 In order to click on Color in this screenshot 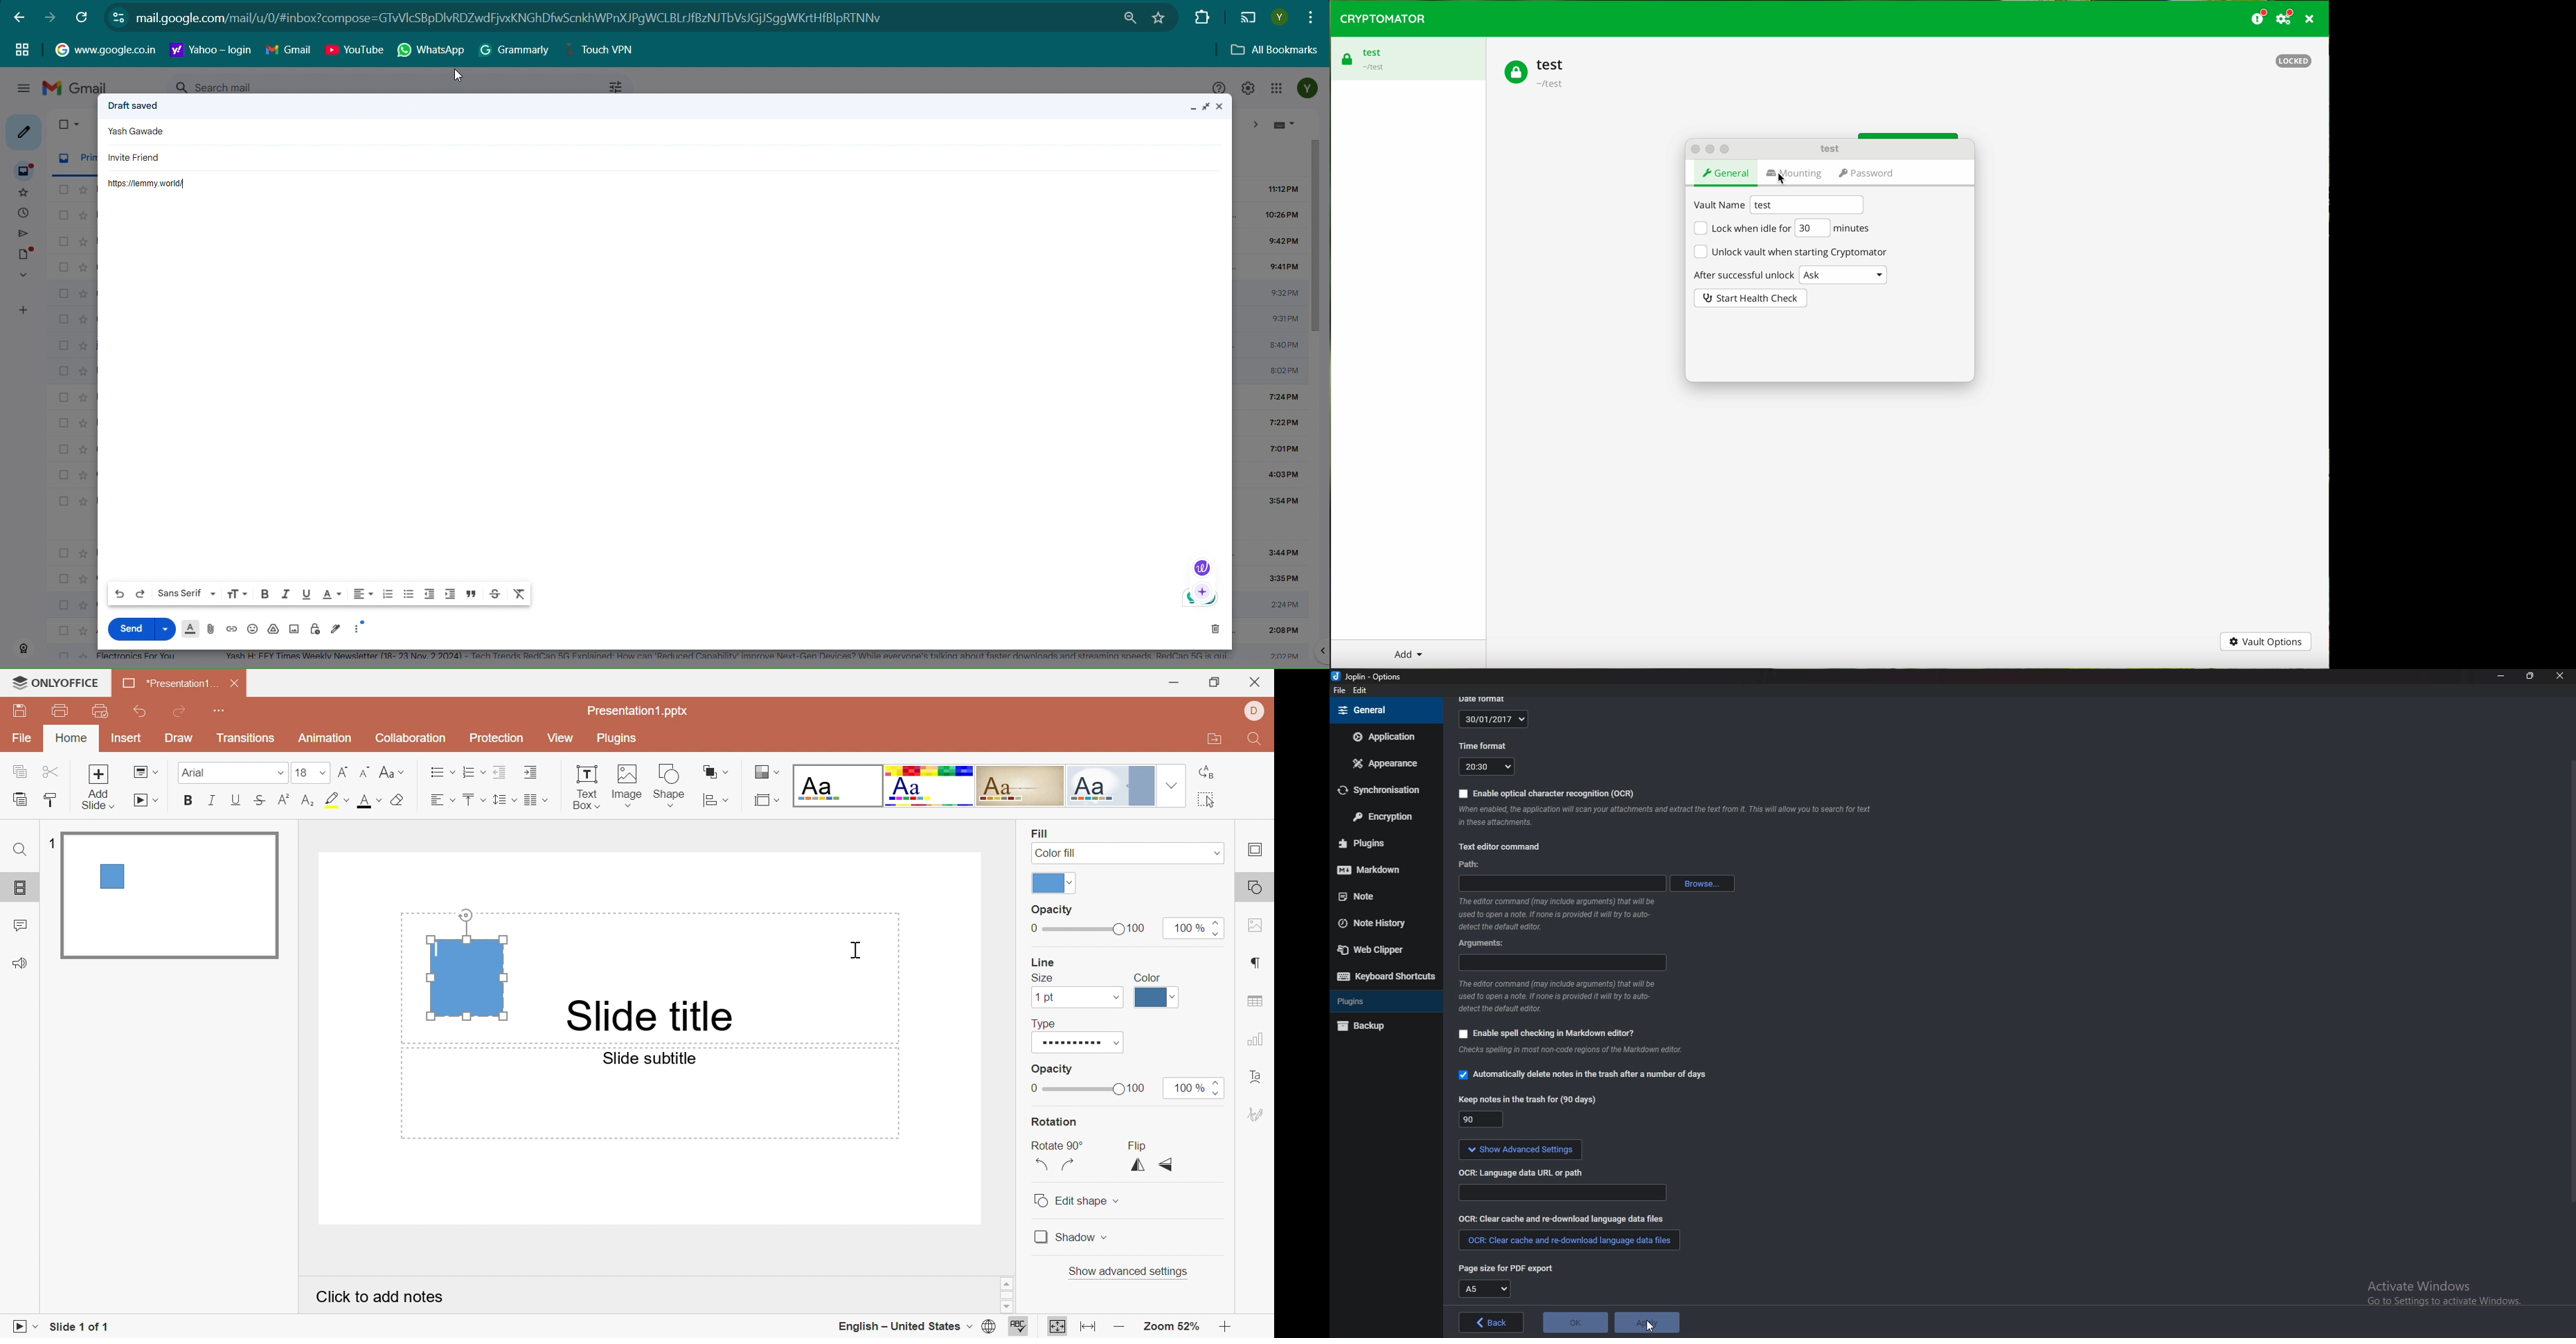, I will do `click(1149, 976)`.